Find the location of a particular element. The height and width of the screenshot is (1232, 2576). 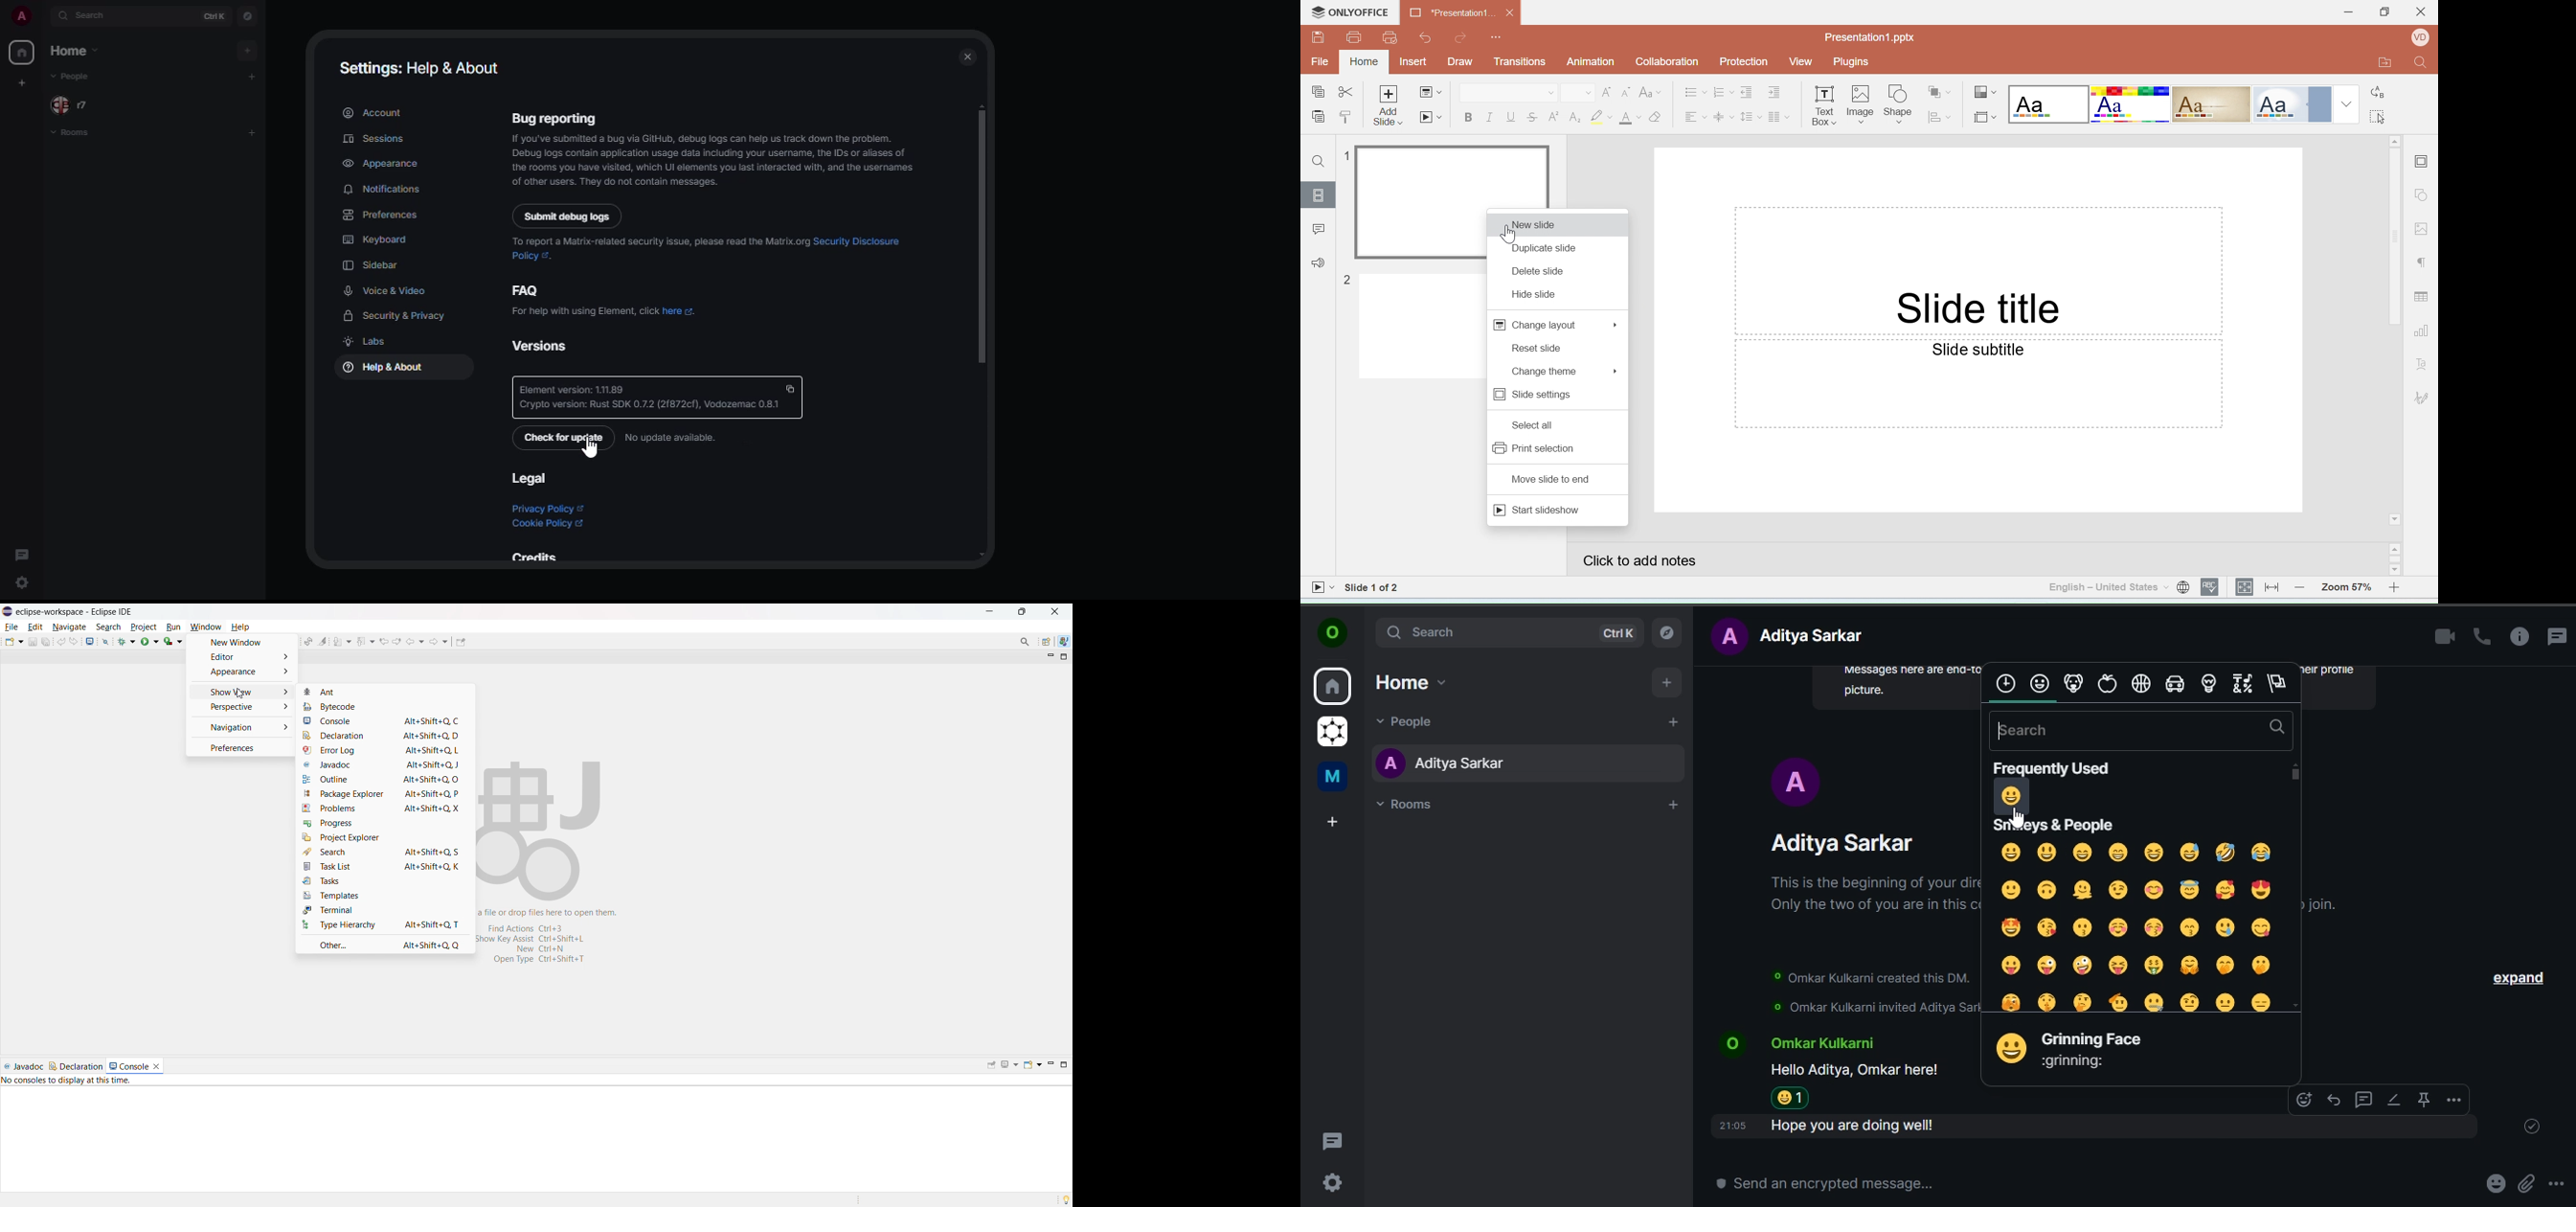

Set text language is located at coordinates (2108, 587).